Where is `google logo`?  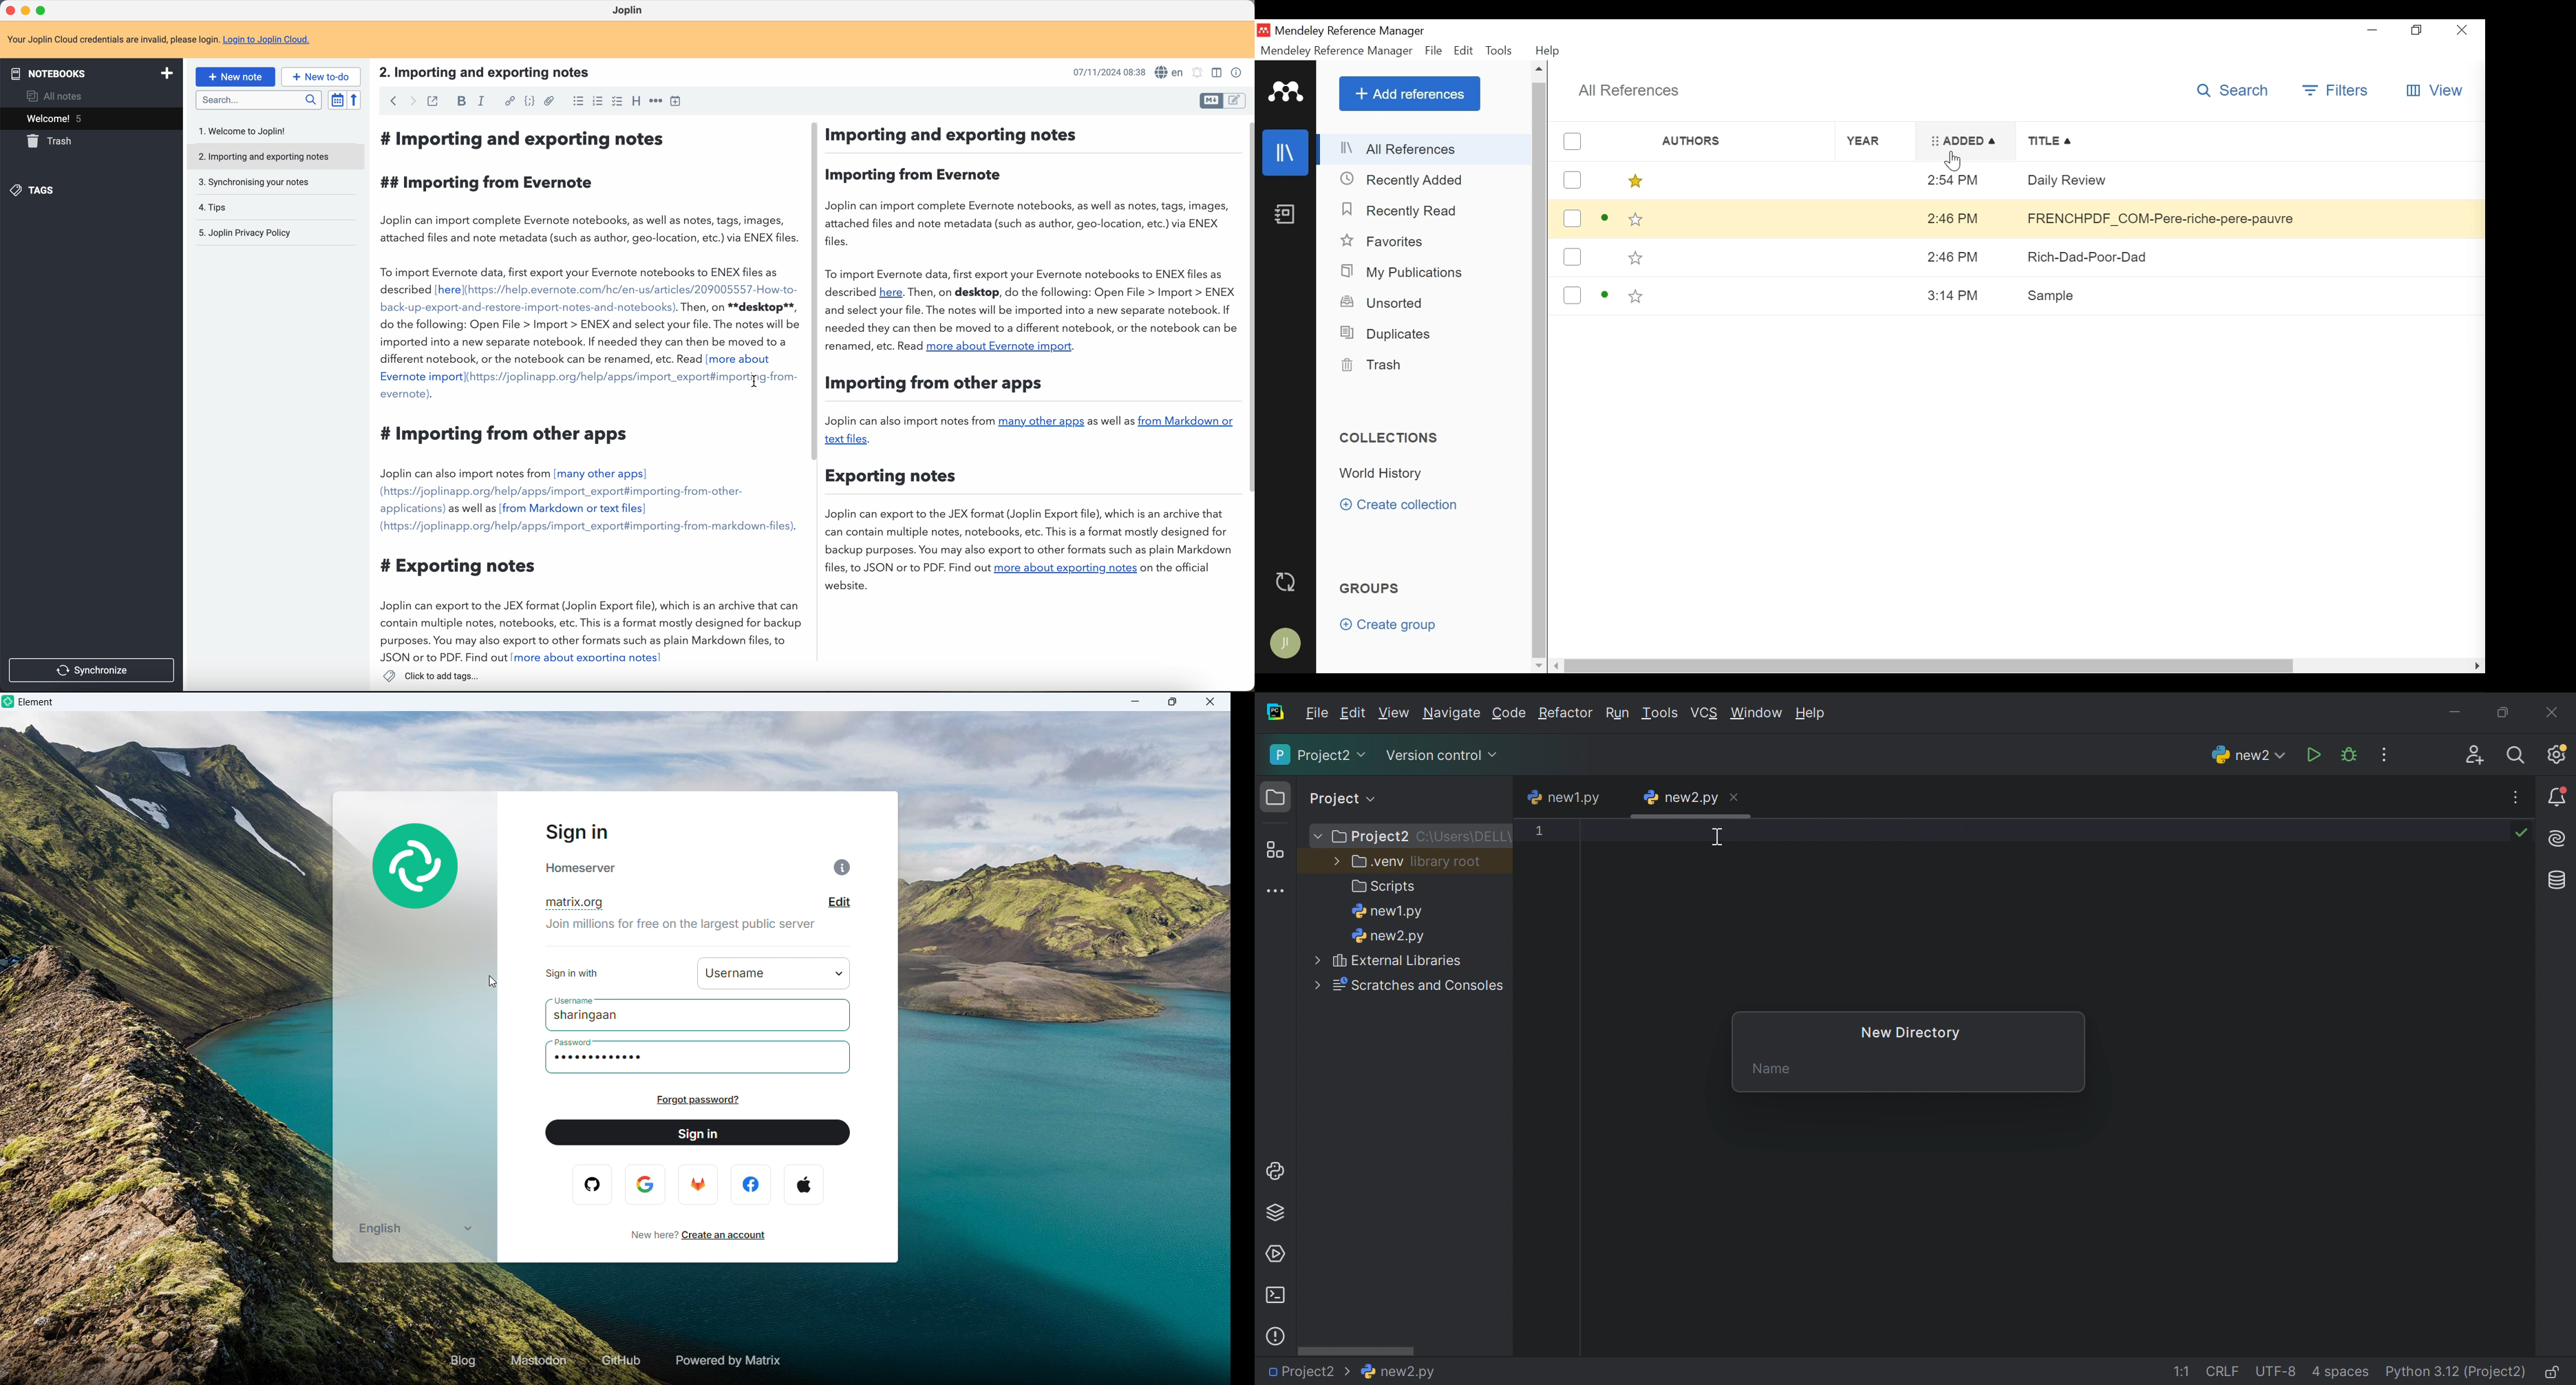
google logo is located at coordinates (647, 1184).